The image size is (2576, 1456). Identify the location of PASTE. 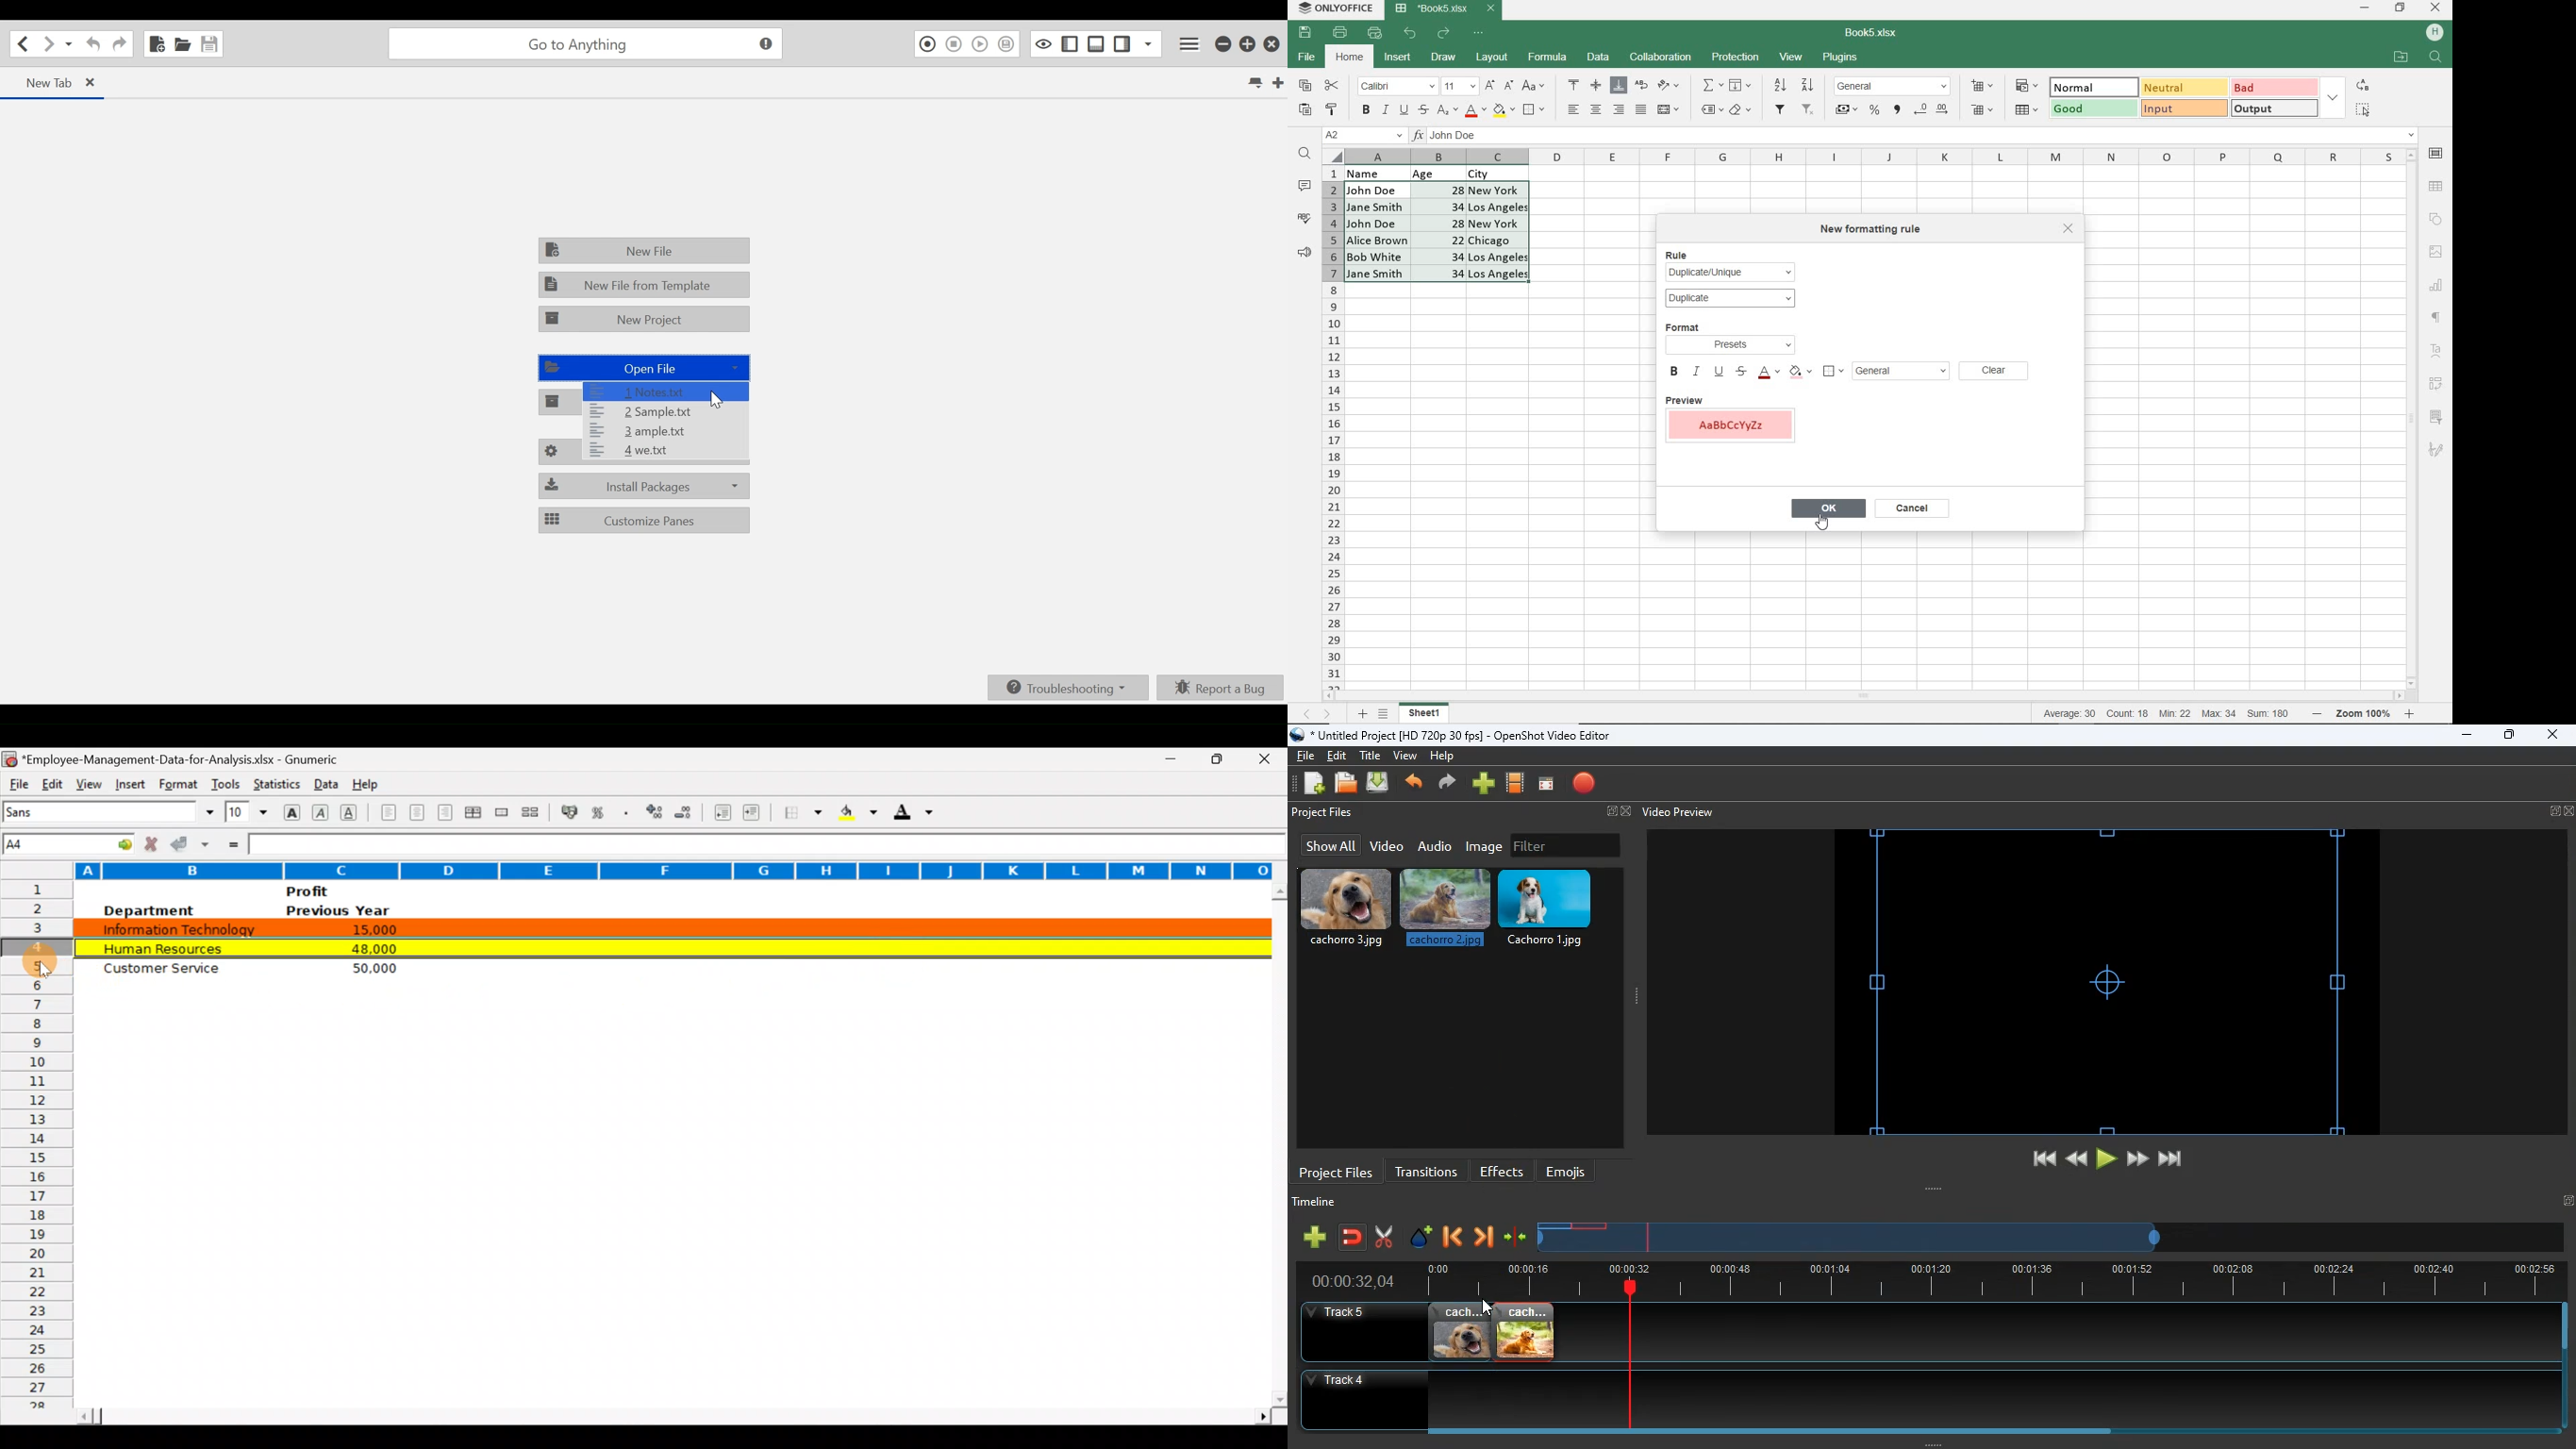
(1305, 110).